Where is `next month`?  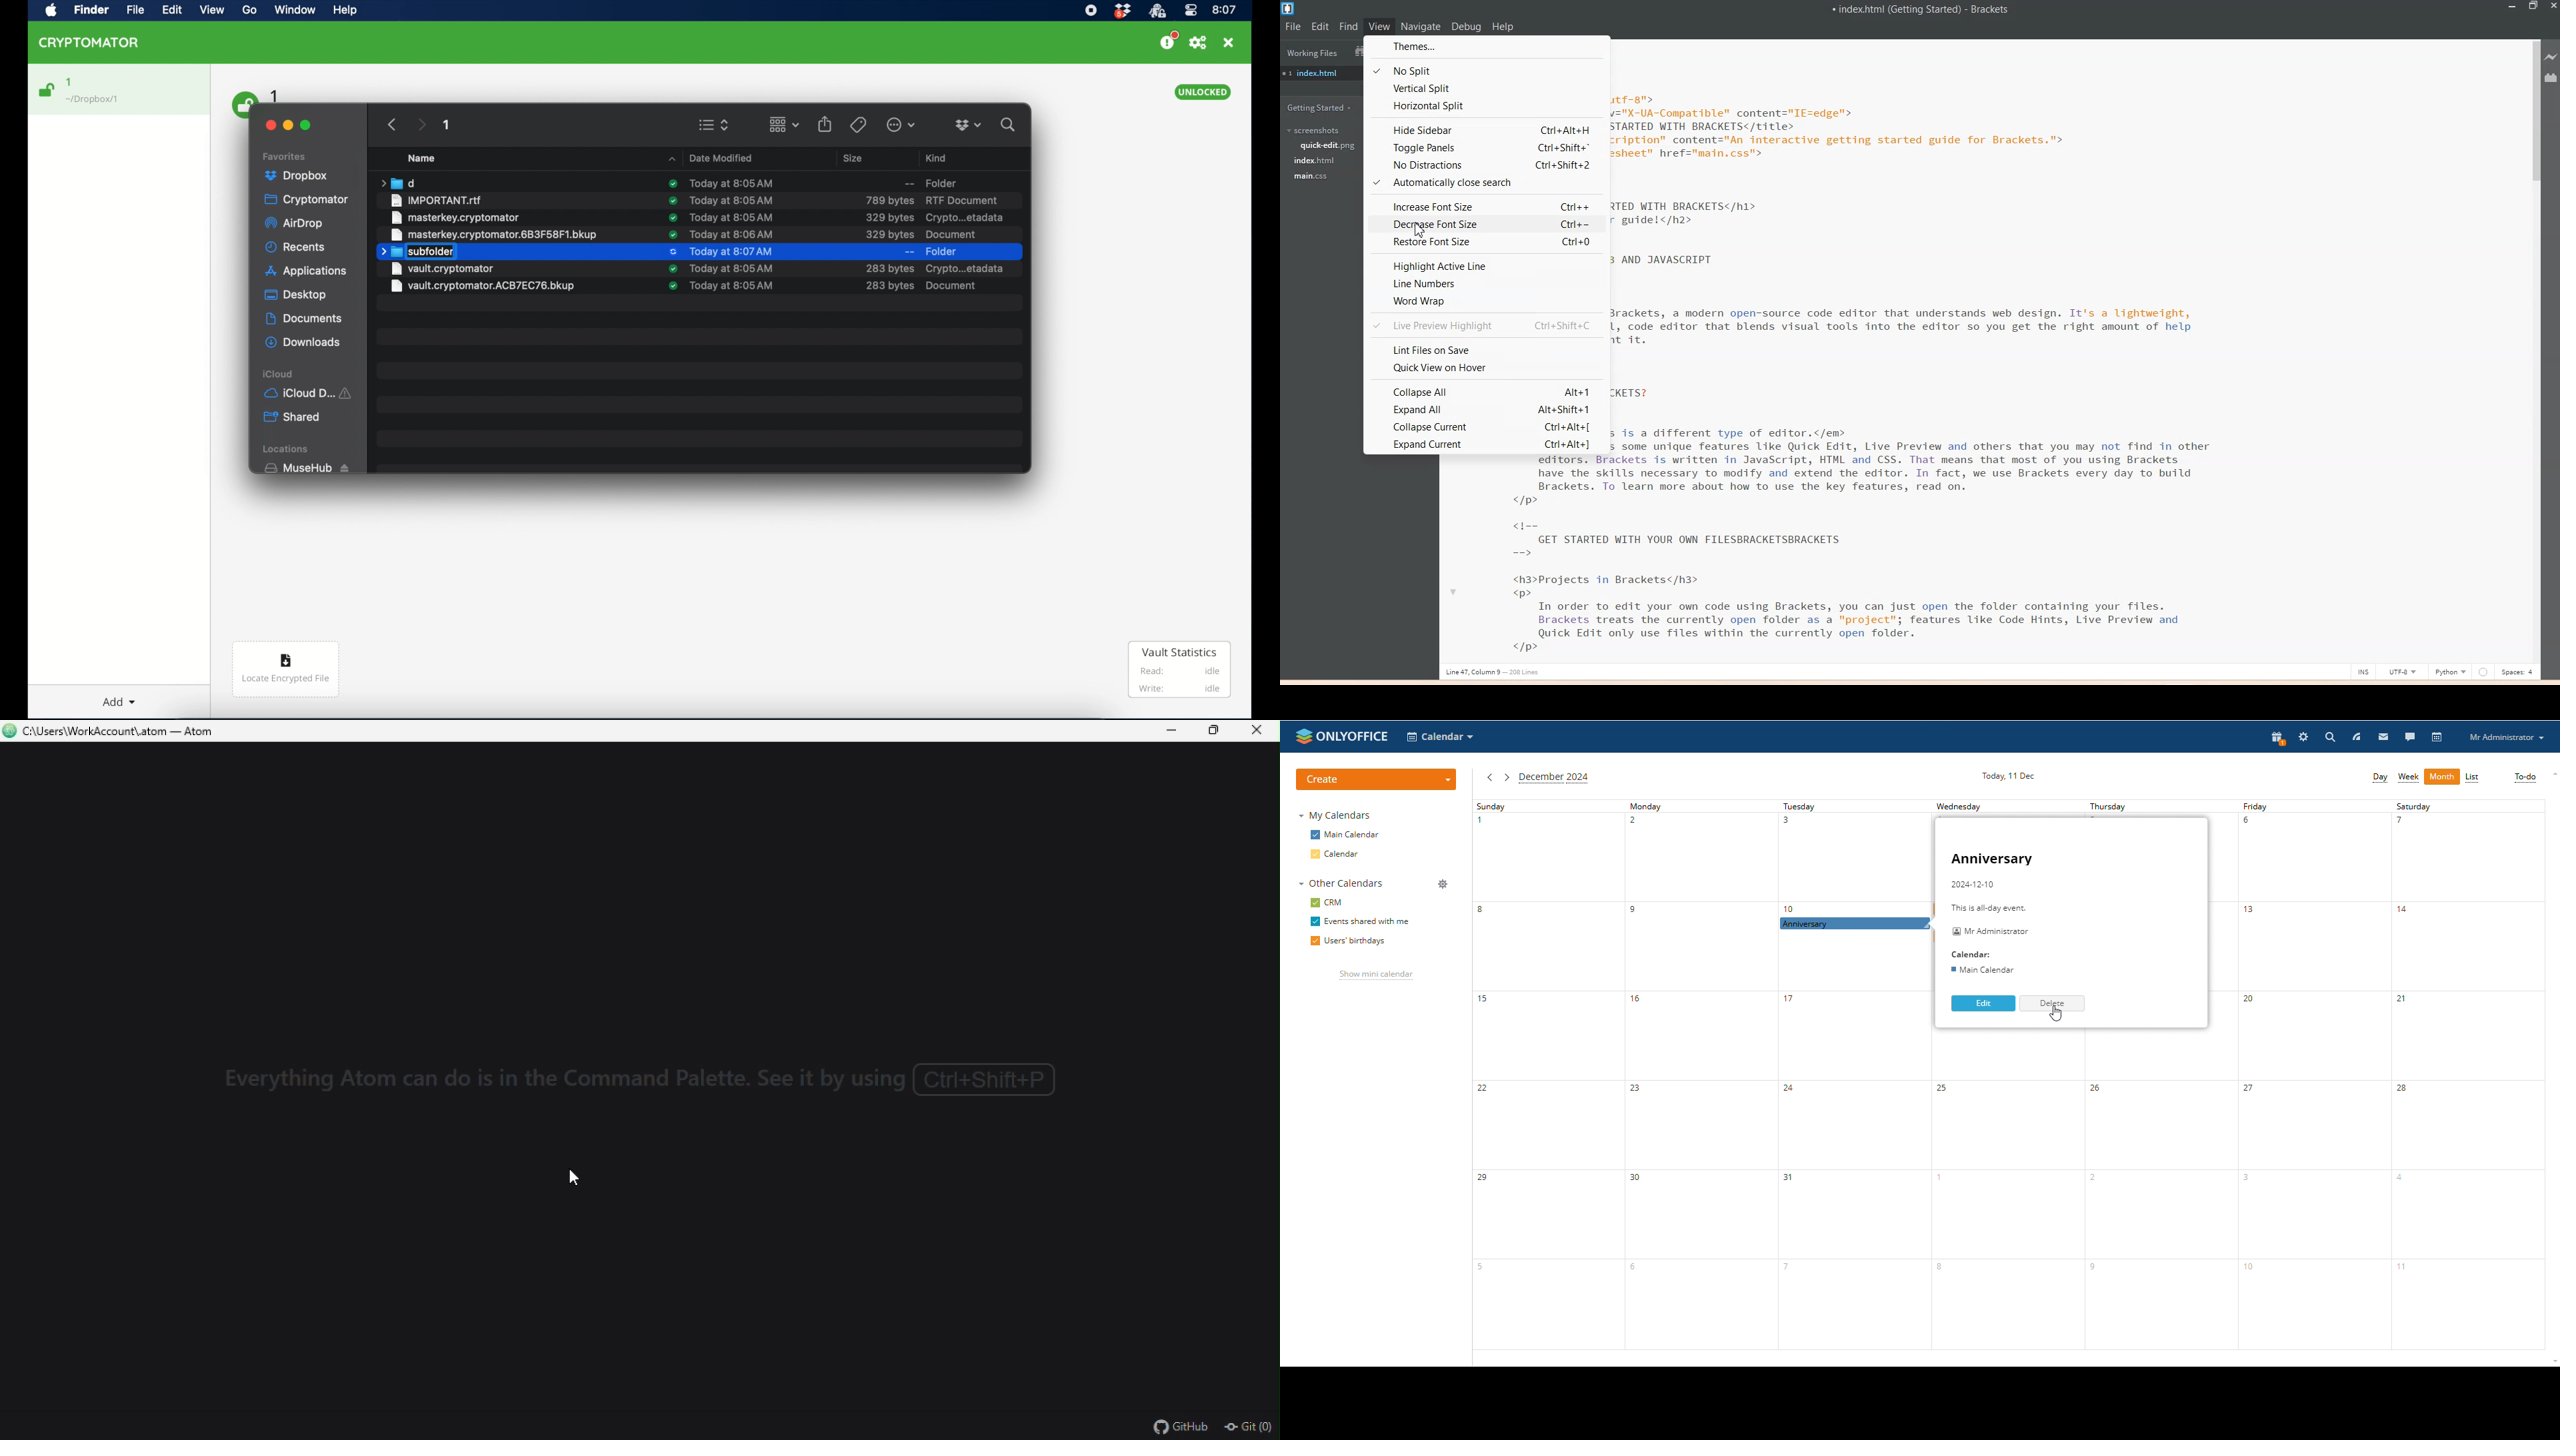
next month is located at coordinates (1506, 778).